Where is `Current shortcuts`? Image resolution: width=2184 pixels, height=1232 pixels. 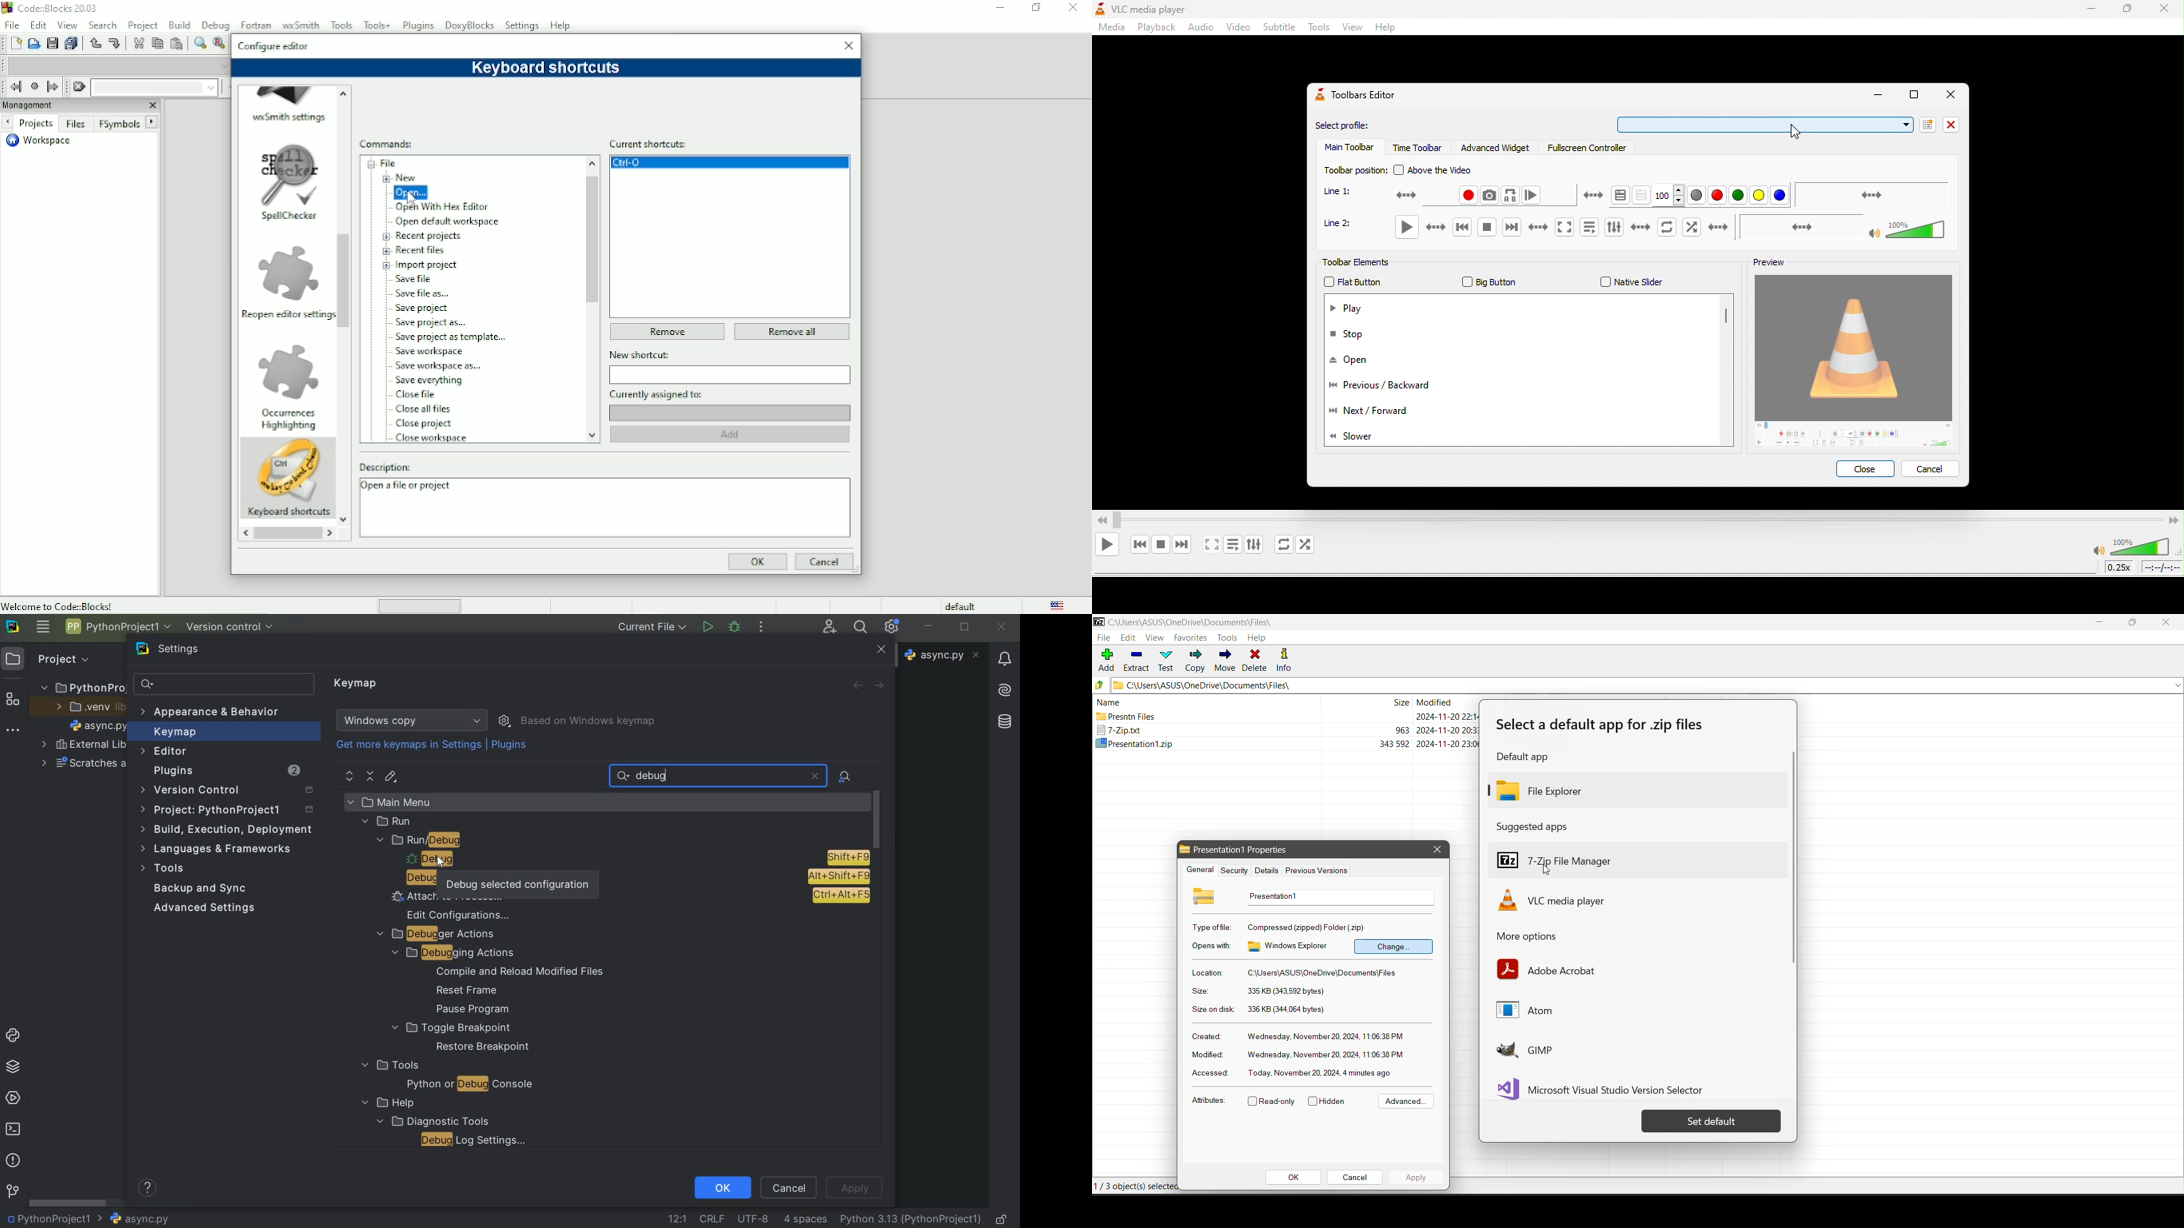 Current shortcuts is located at coordinates (729, 143).